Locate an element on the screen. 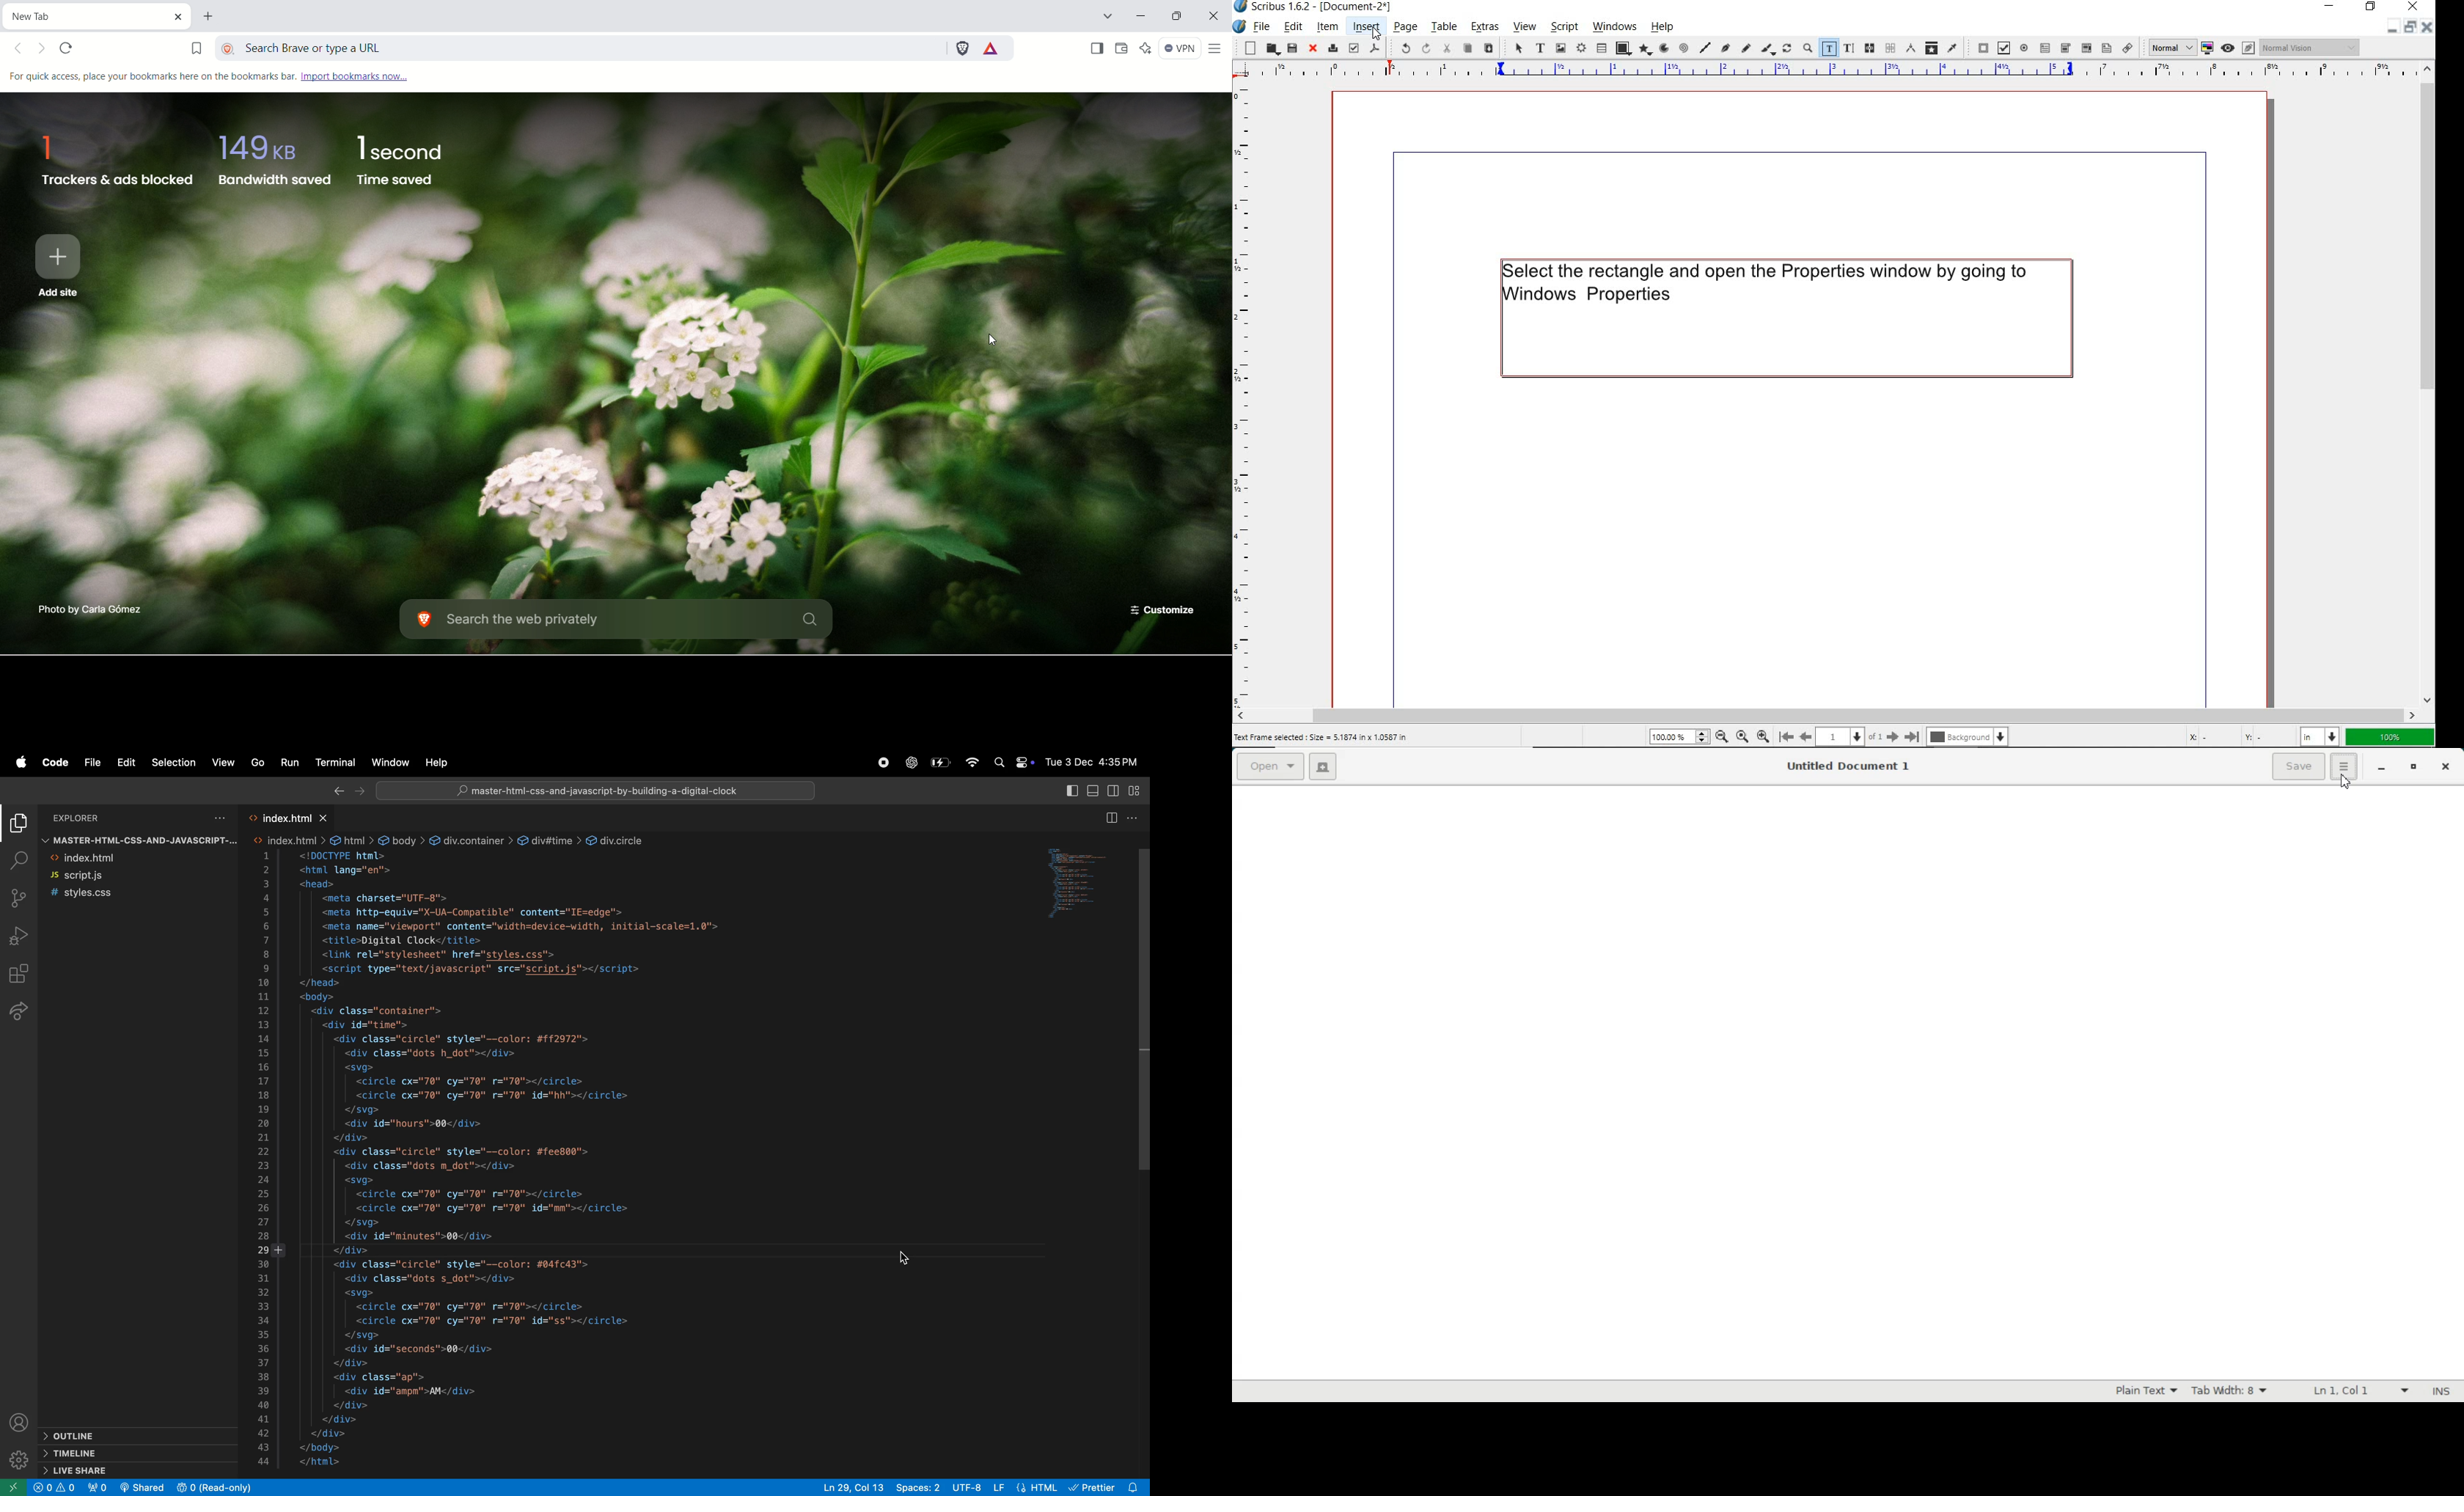 The height and width of the screenshot is (1512, 2464). help is located at coordinates (435, 763).